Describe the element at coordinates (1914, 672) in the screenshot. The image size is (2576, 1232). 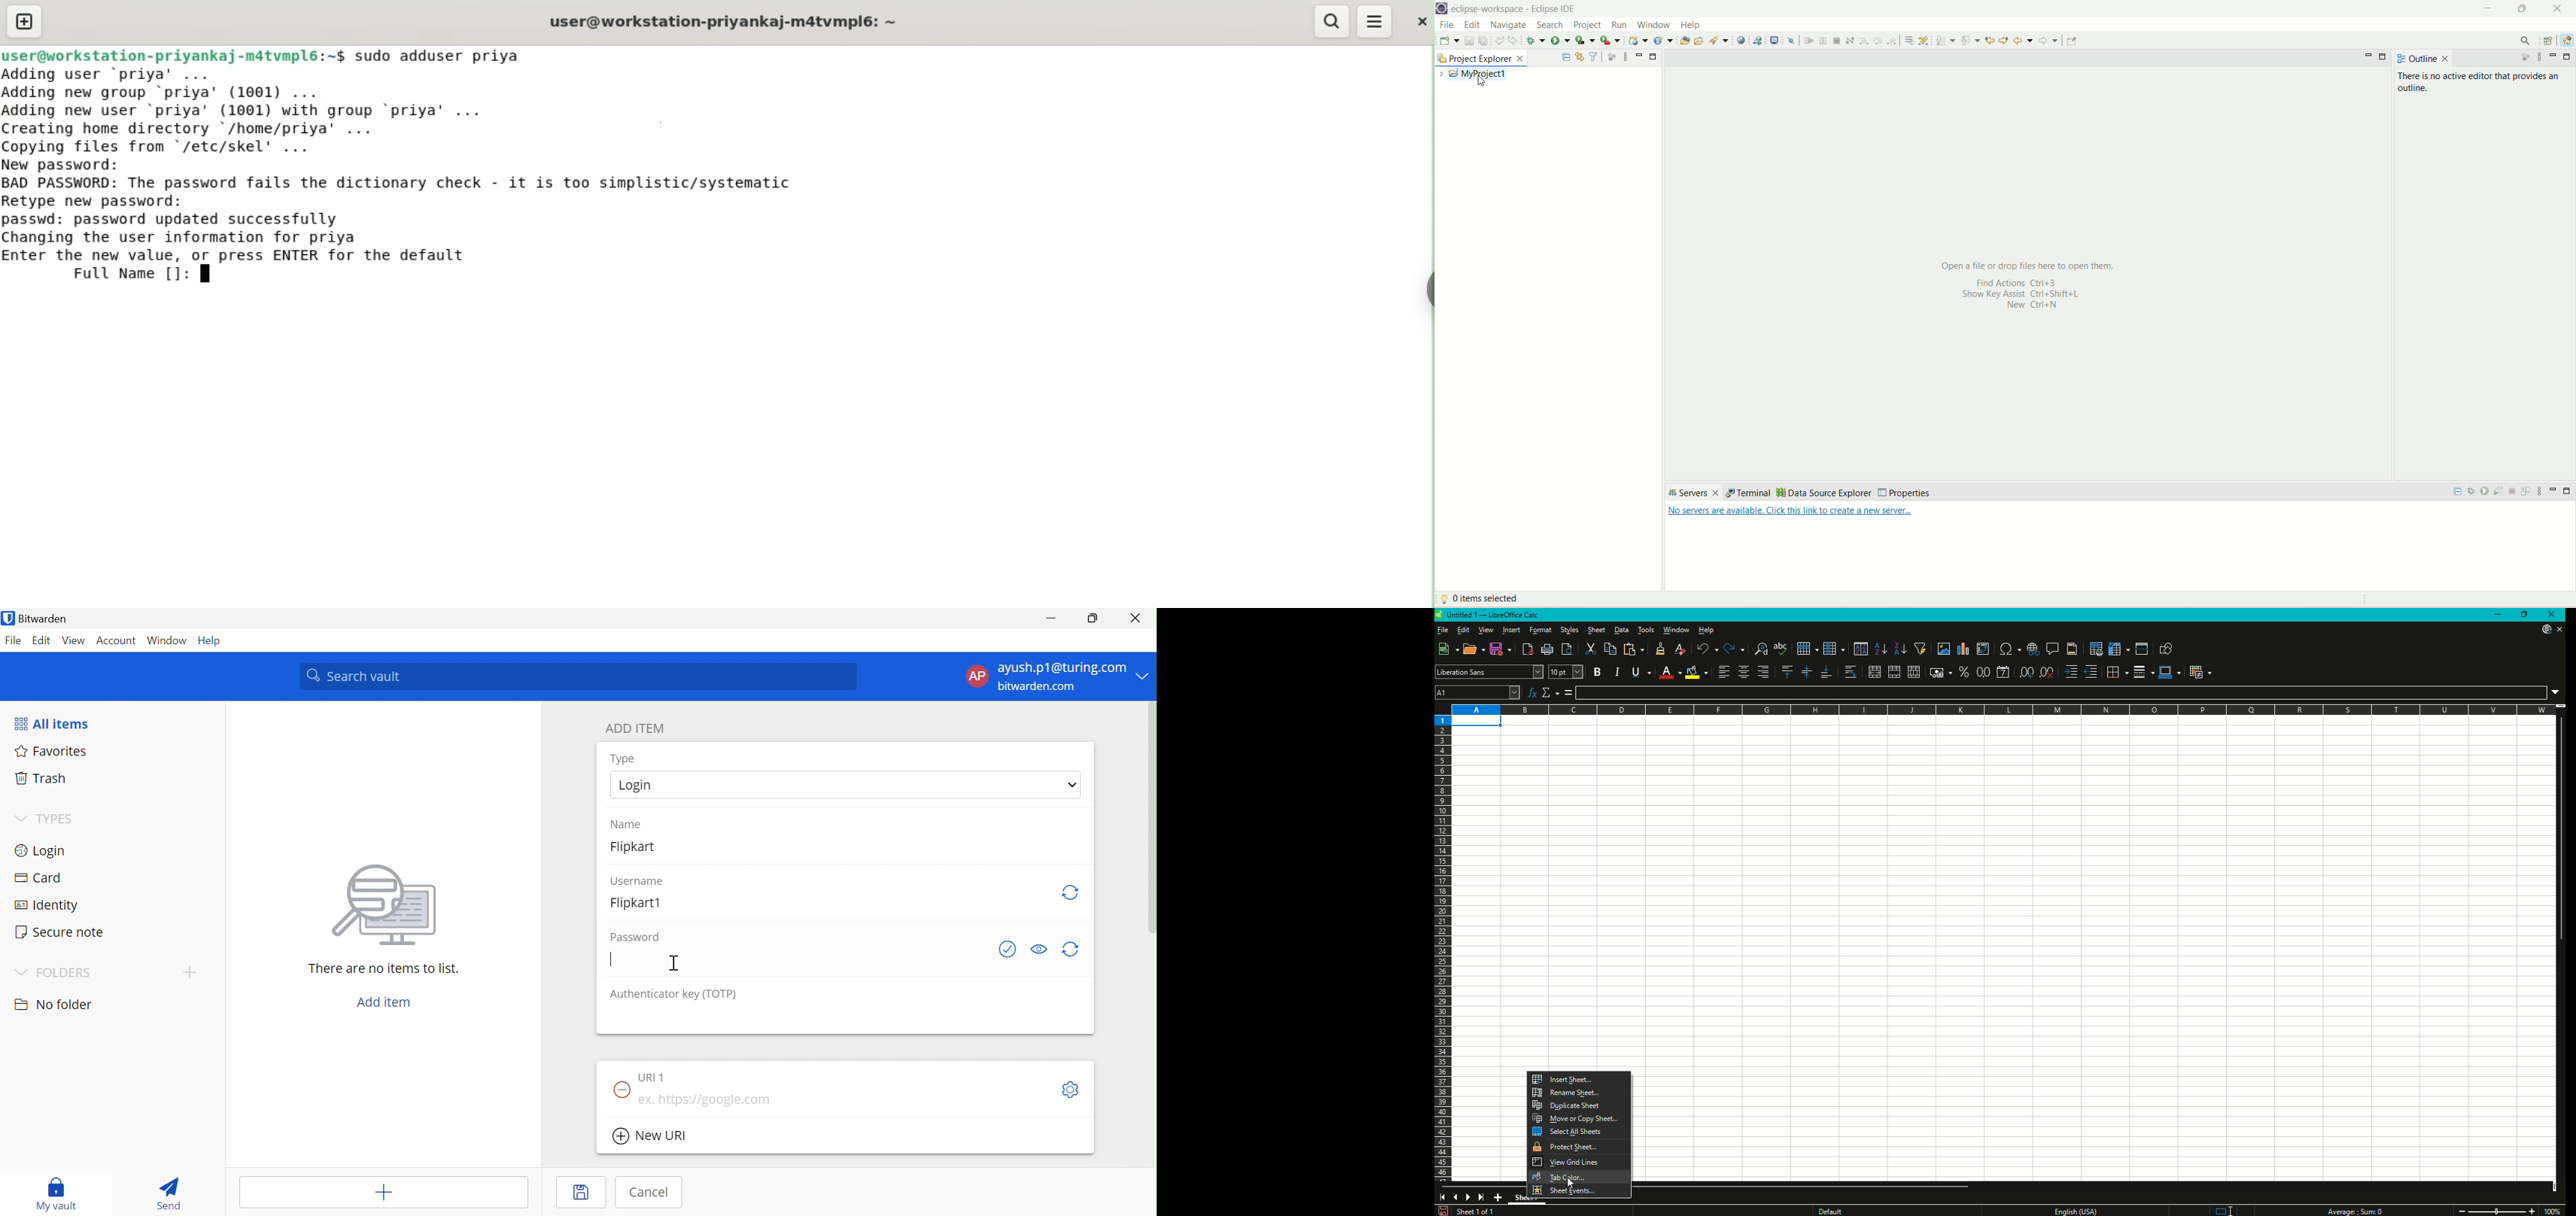
I see `Unmerge Cells` at that location.